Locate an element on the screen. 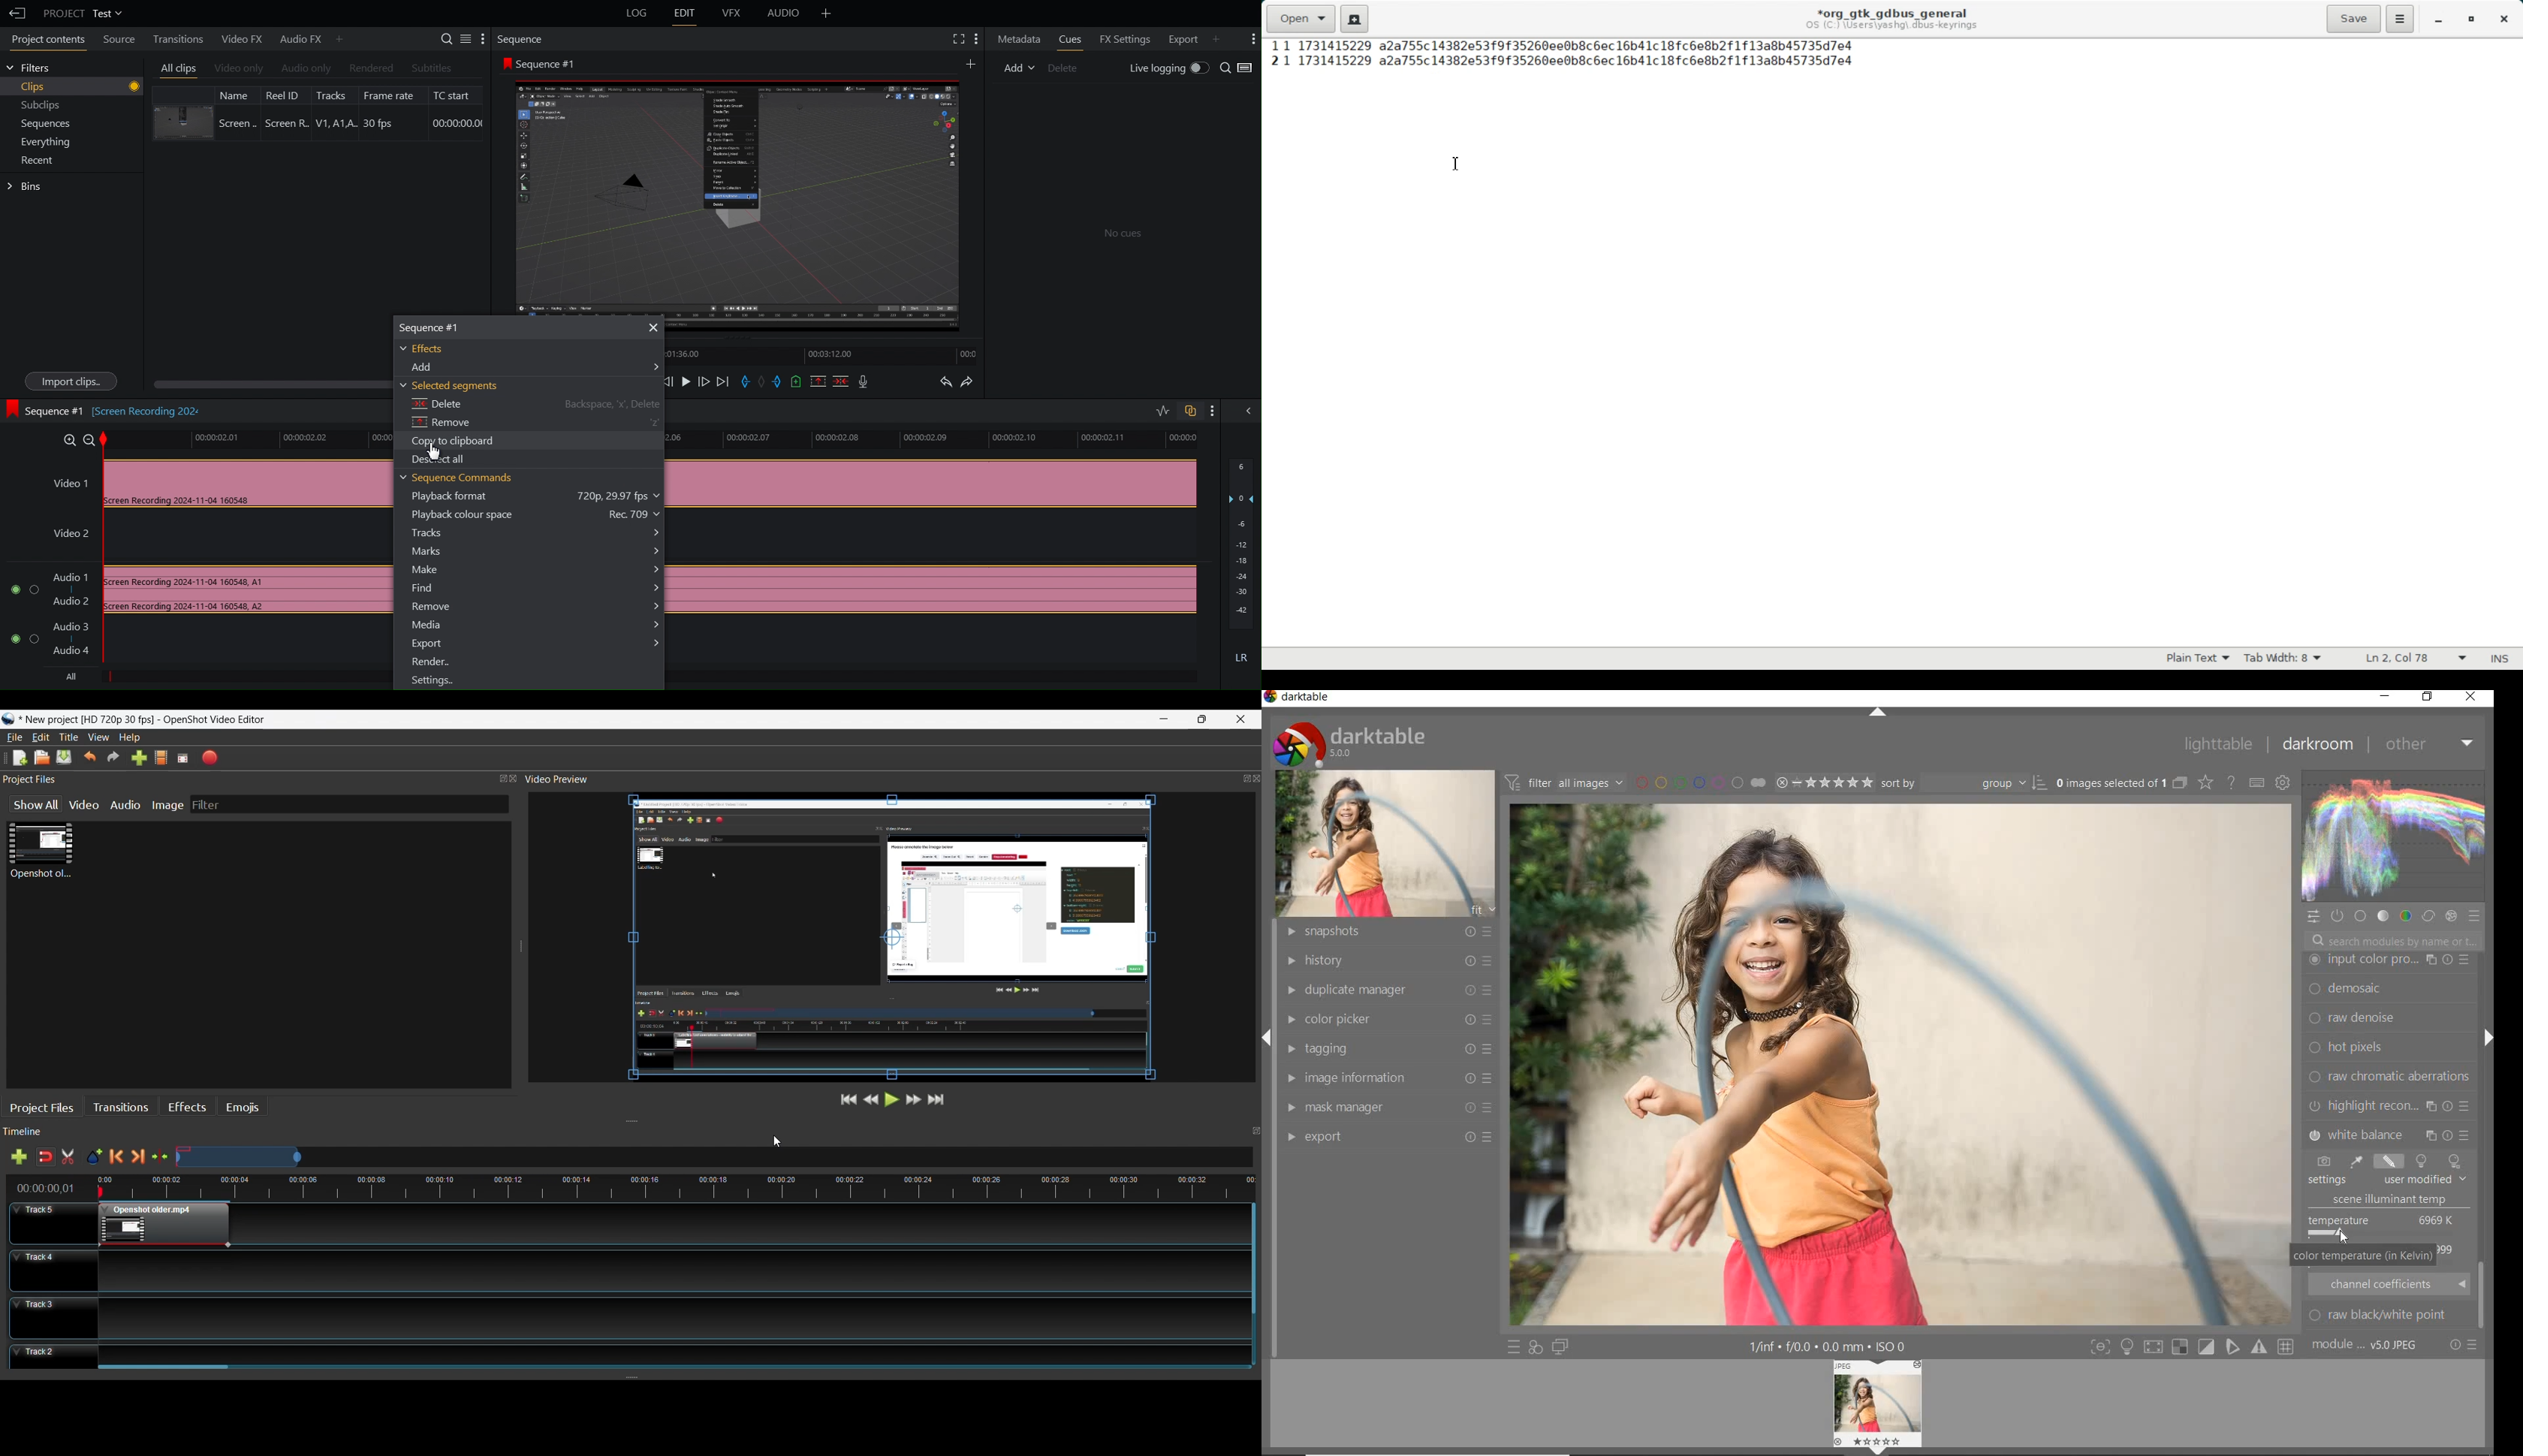  quick access panel is located at coordinates (2314, 917).